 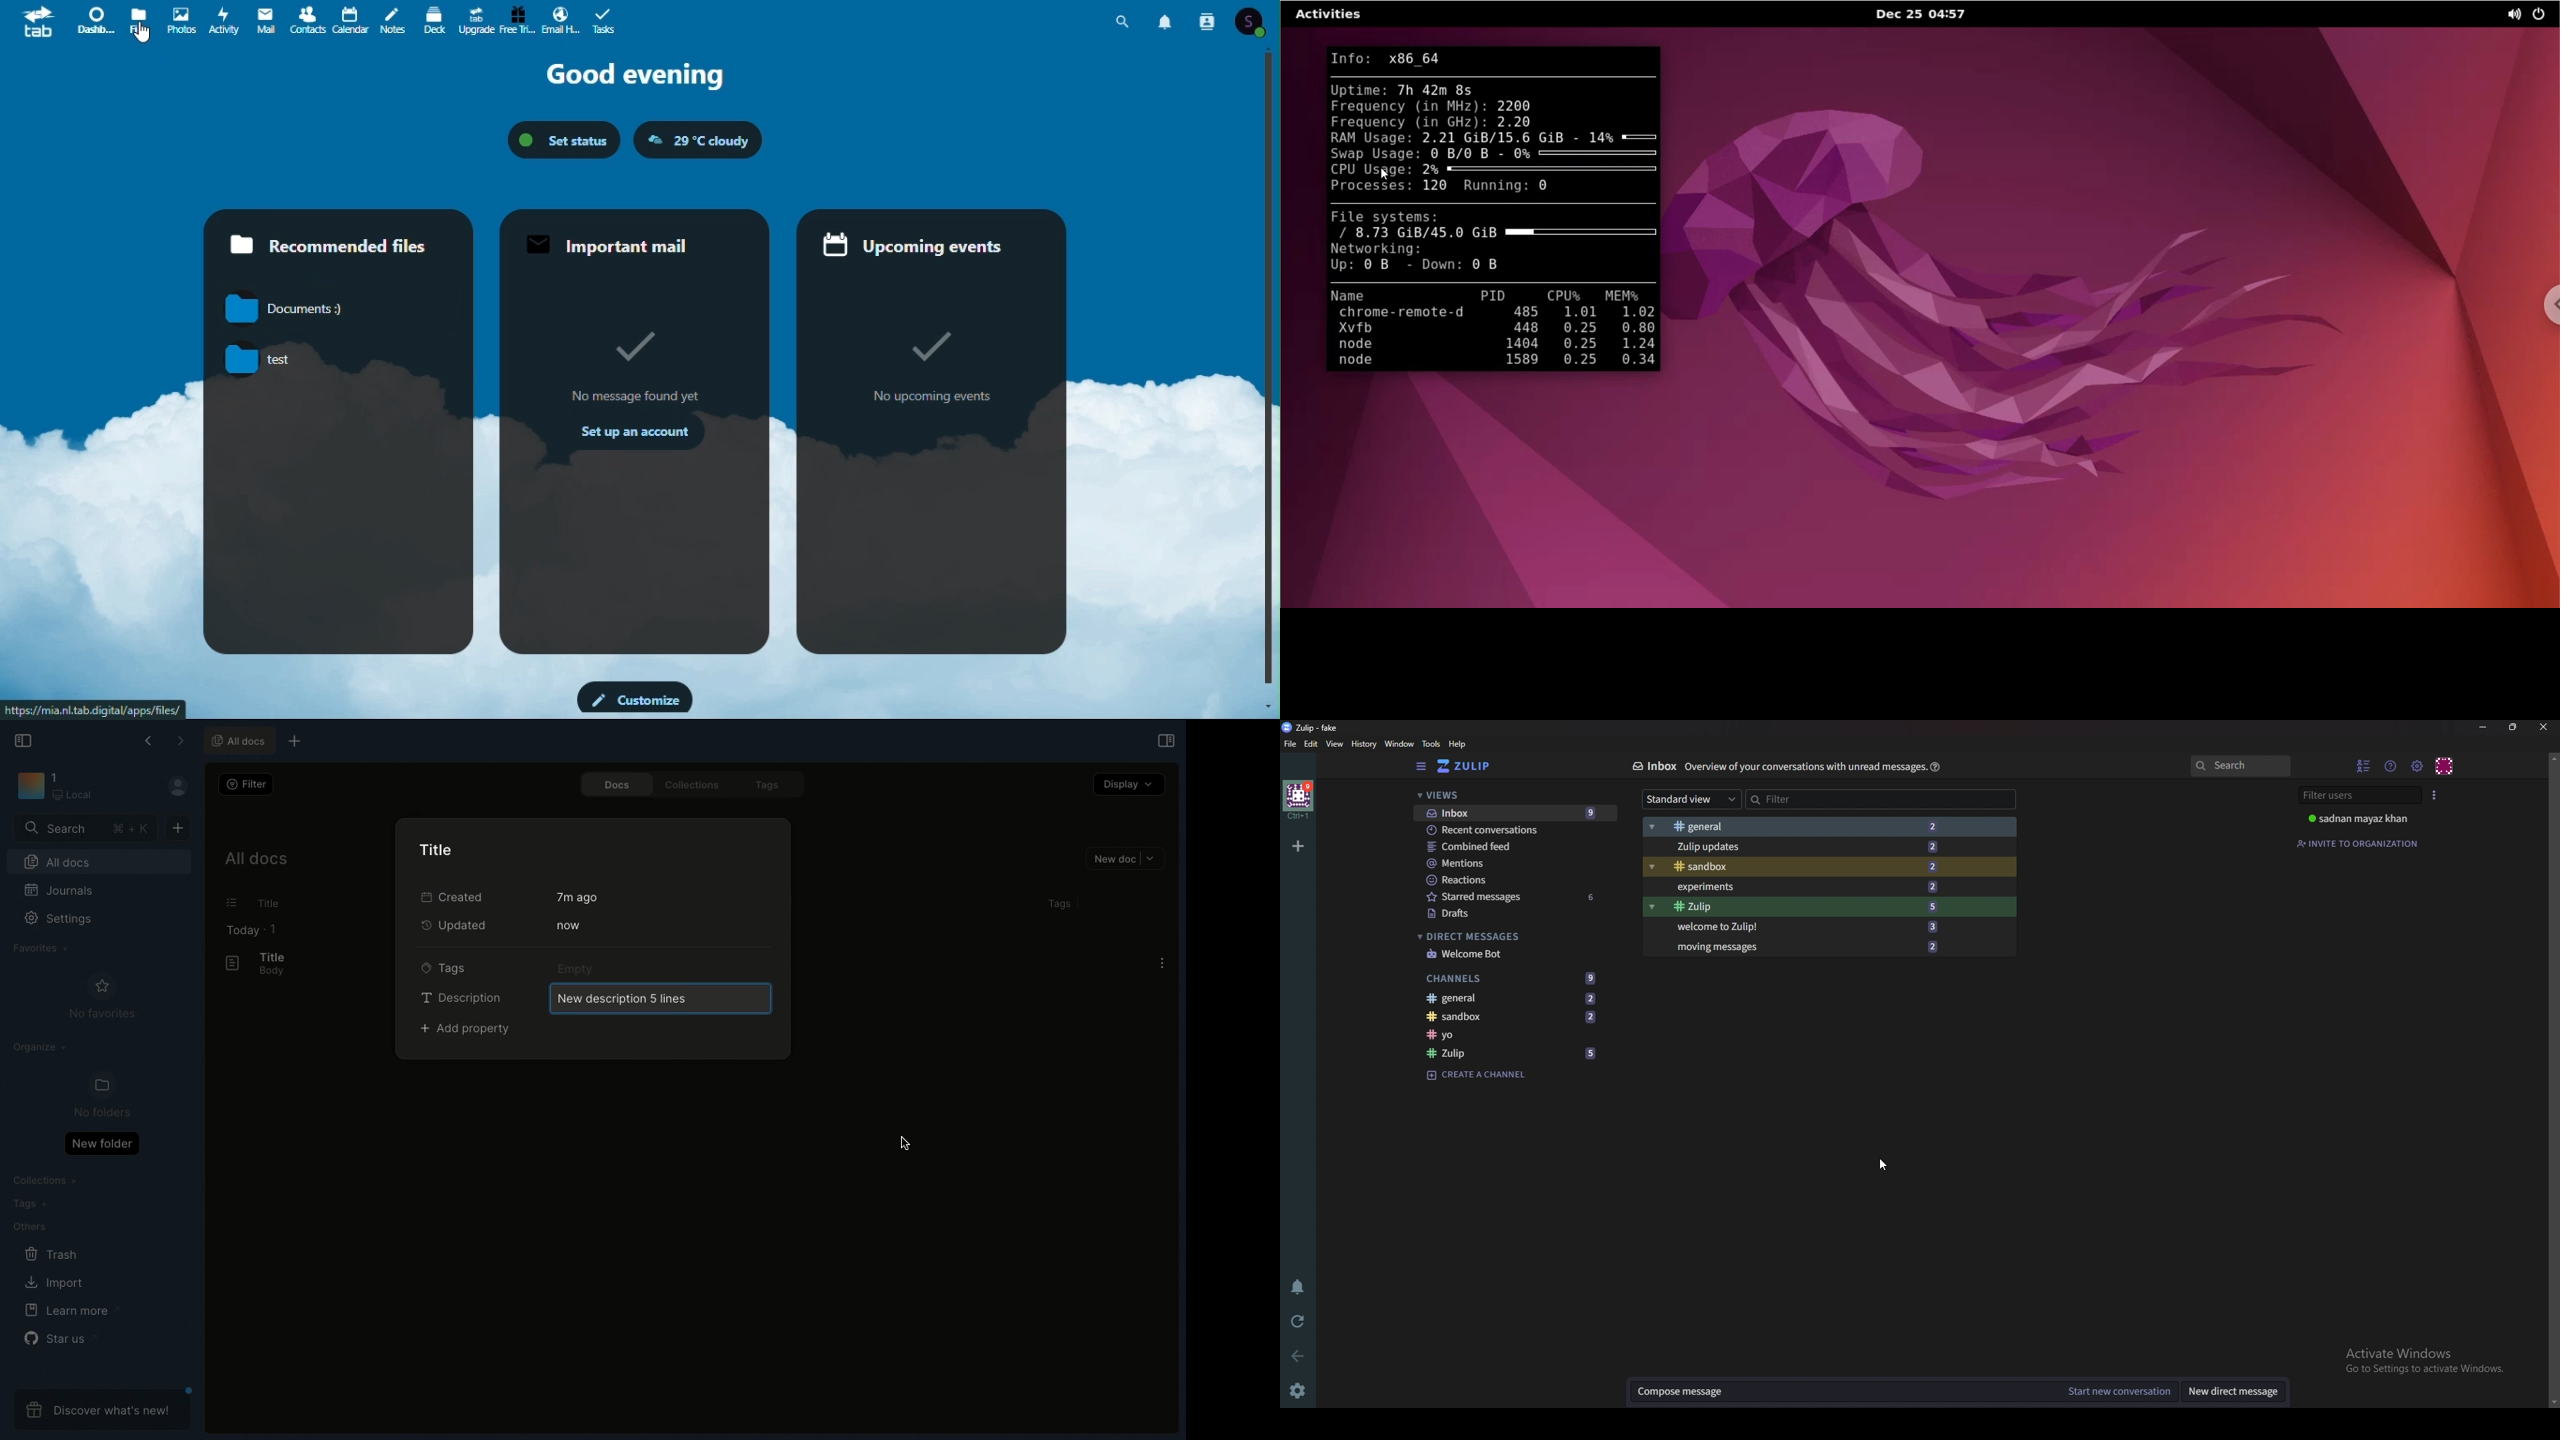 What do you see at coordinates (72, 1311) in the screenshot?
I see `Learn more` at bounding box center [72, 1311].